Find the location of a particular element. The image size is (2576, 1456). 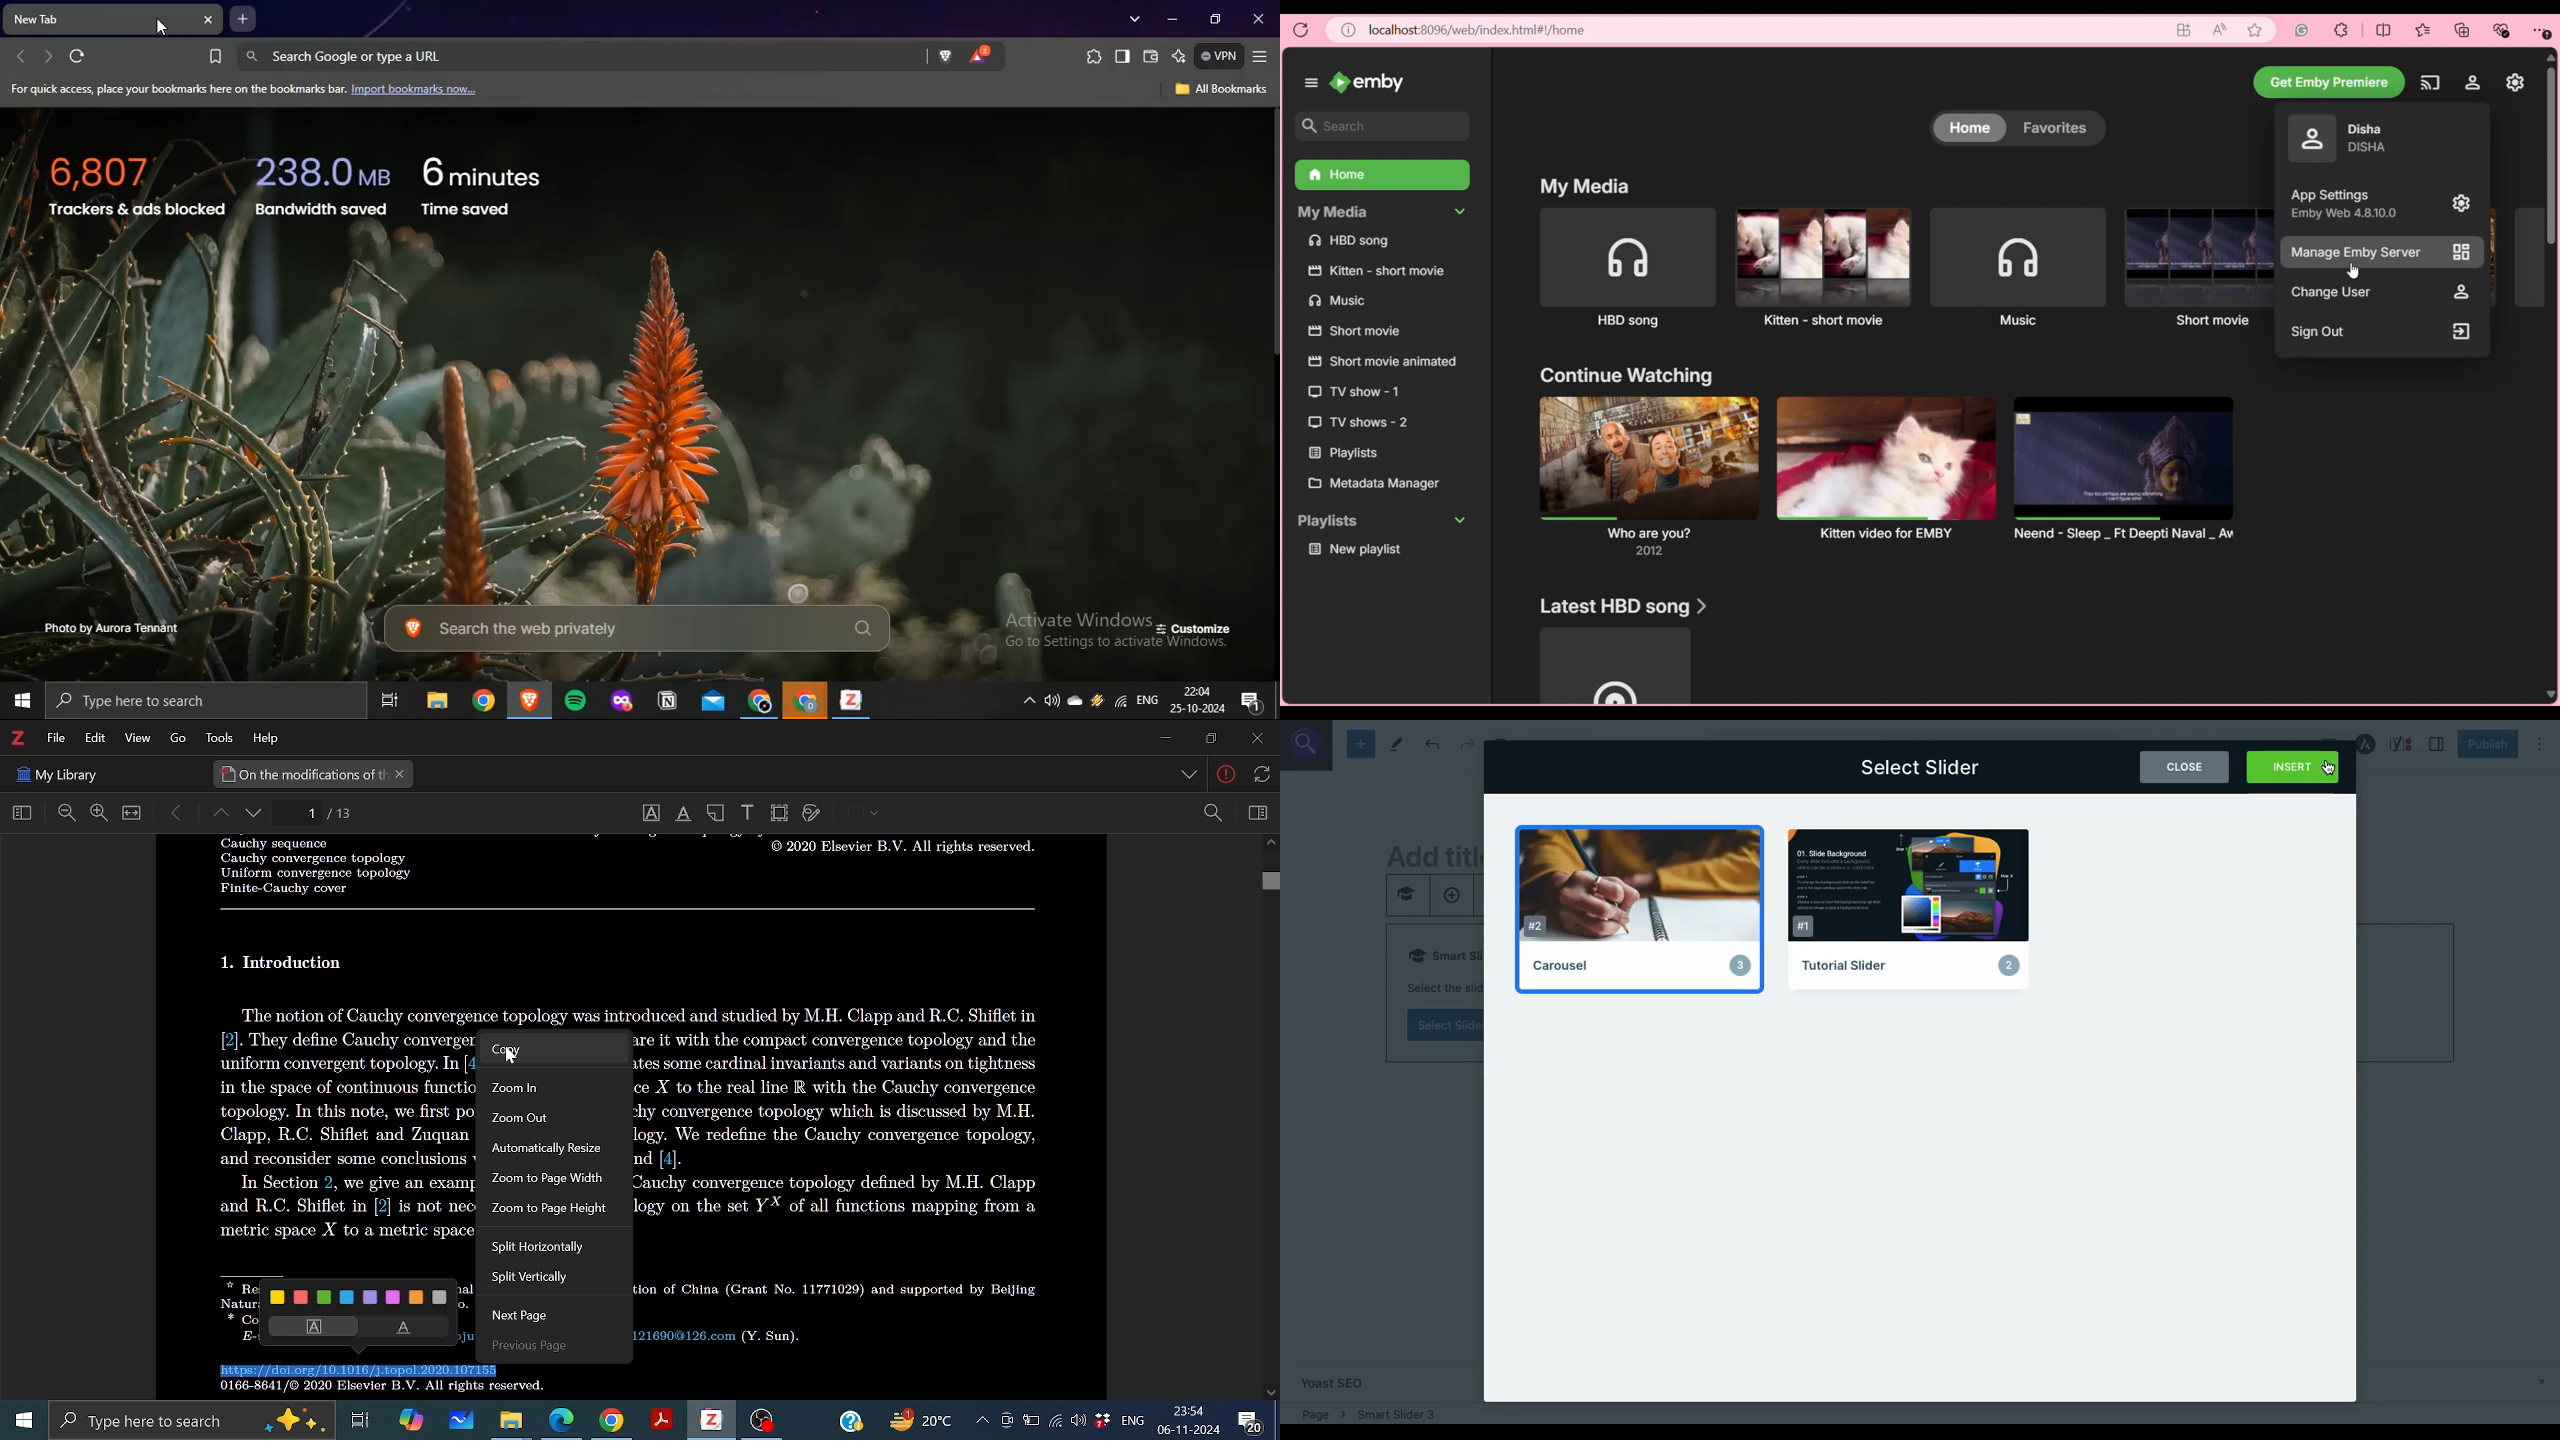

Home view is located at coordinates (18, 814).